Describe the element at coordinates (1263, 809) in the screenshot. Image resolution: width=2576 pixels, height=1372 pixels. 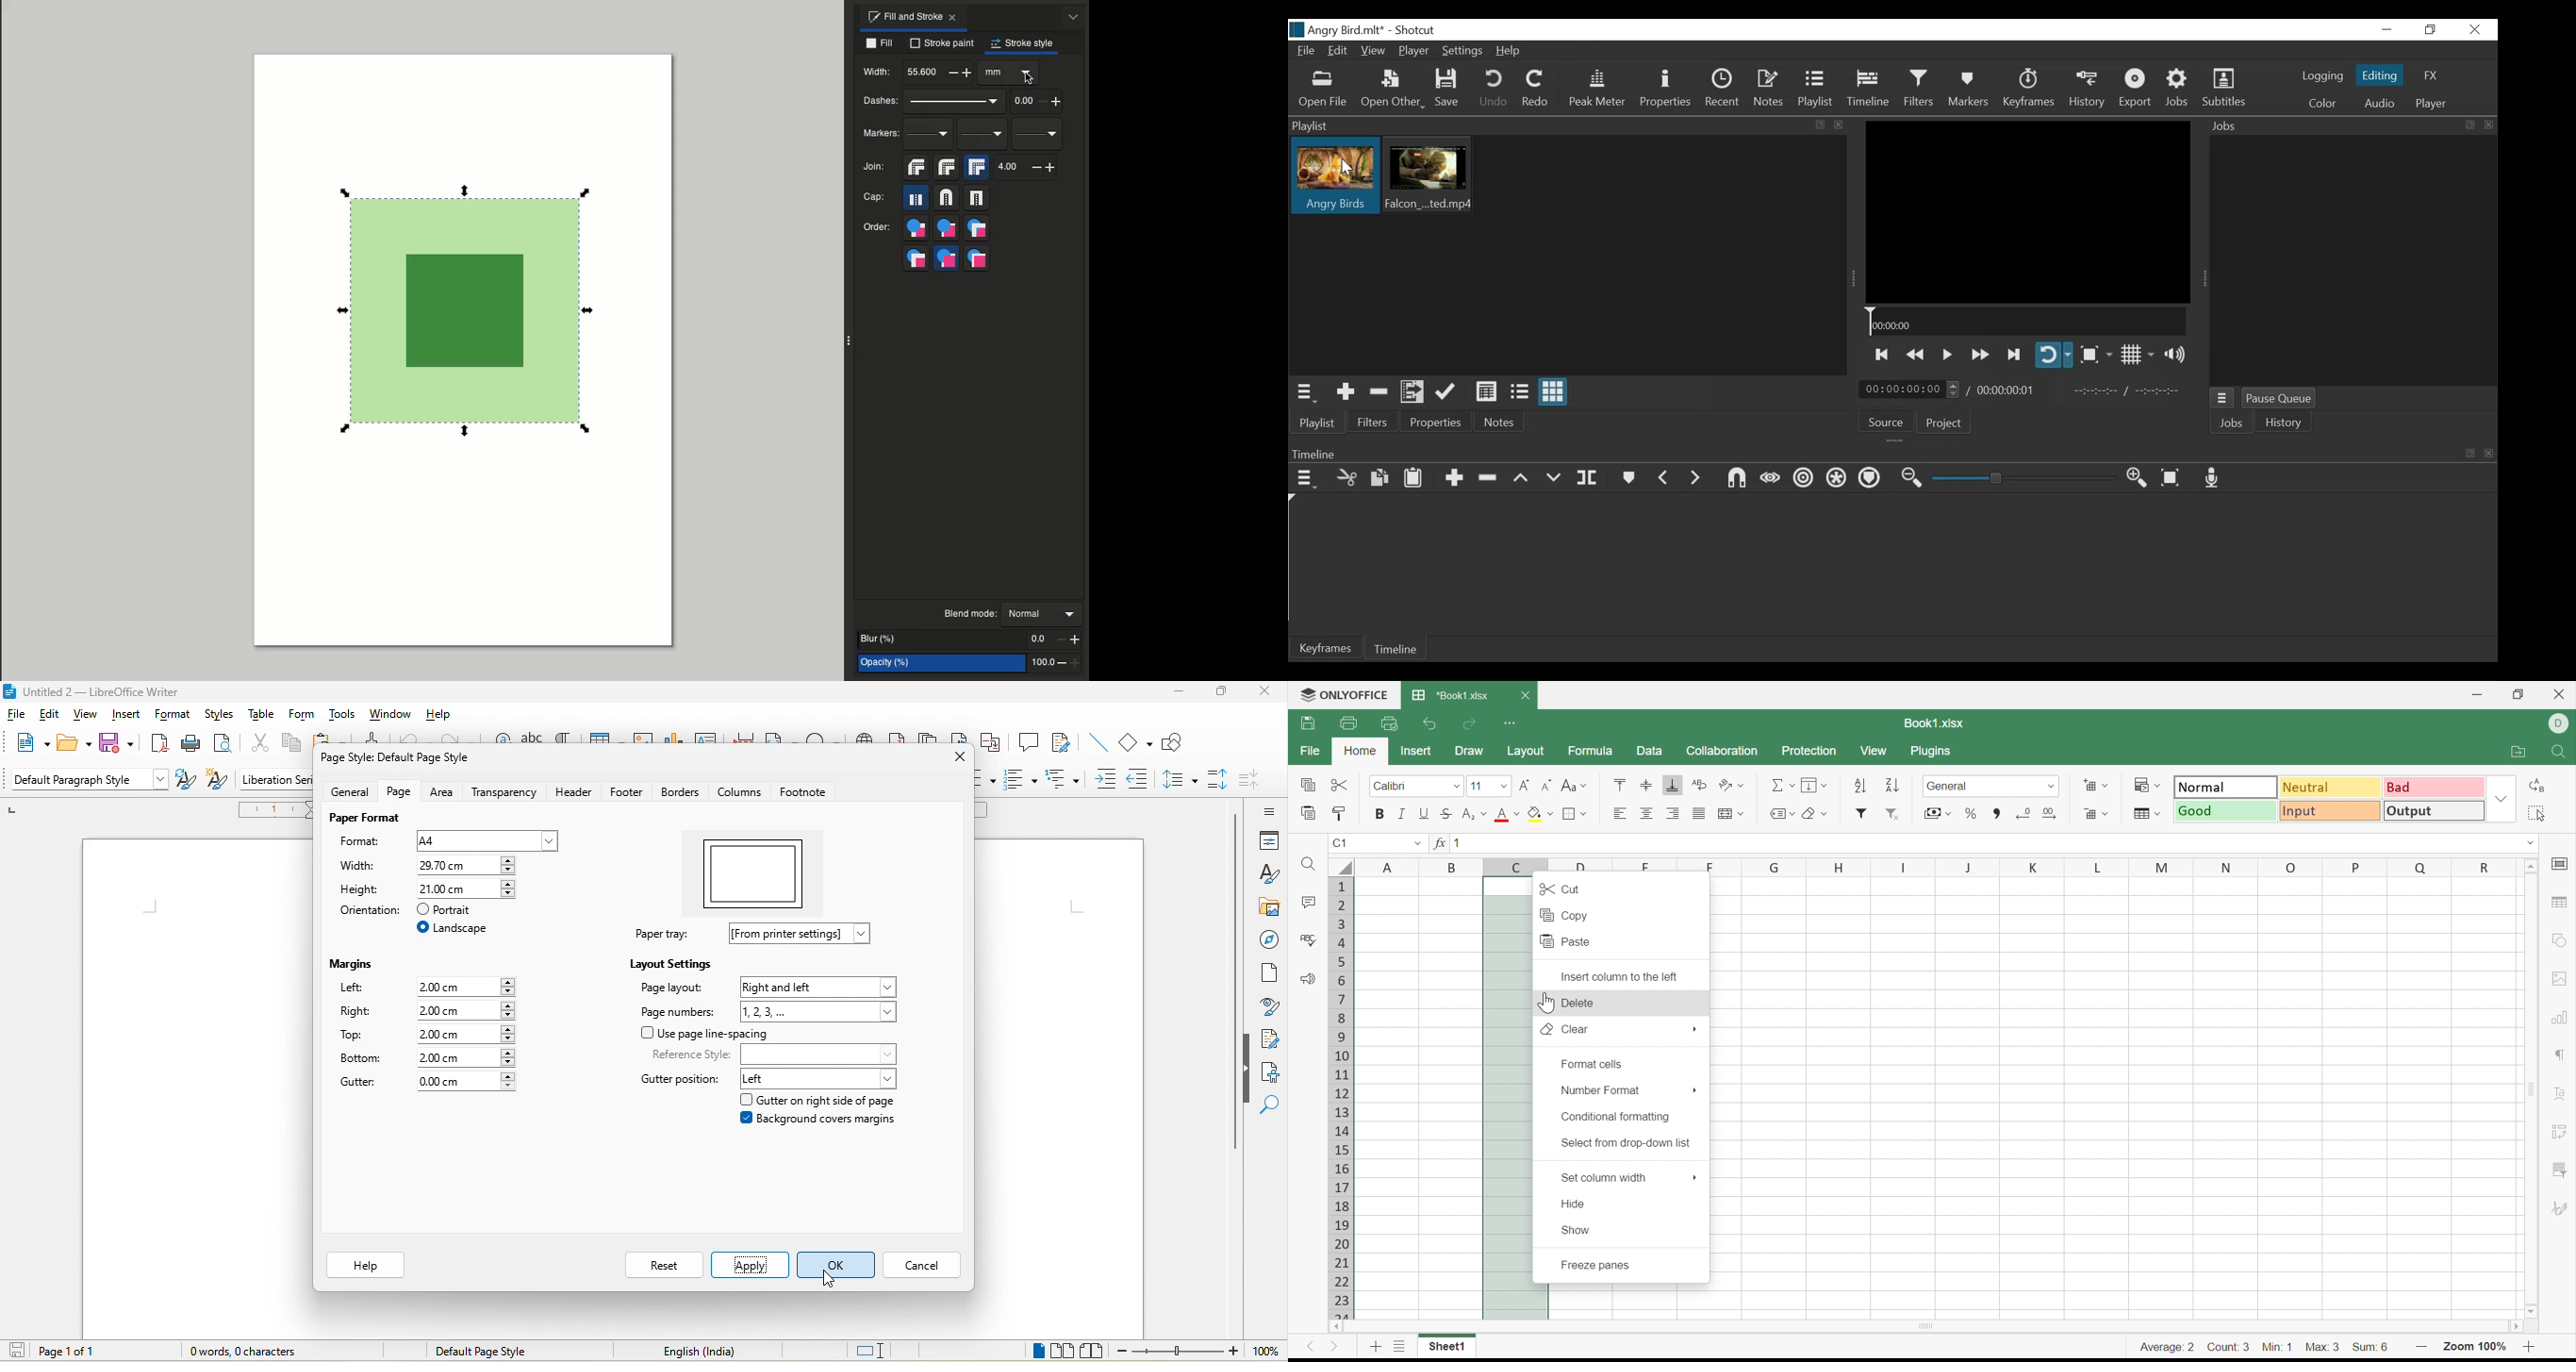
I see `sidebar` at that location.